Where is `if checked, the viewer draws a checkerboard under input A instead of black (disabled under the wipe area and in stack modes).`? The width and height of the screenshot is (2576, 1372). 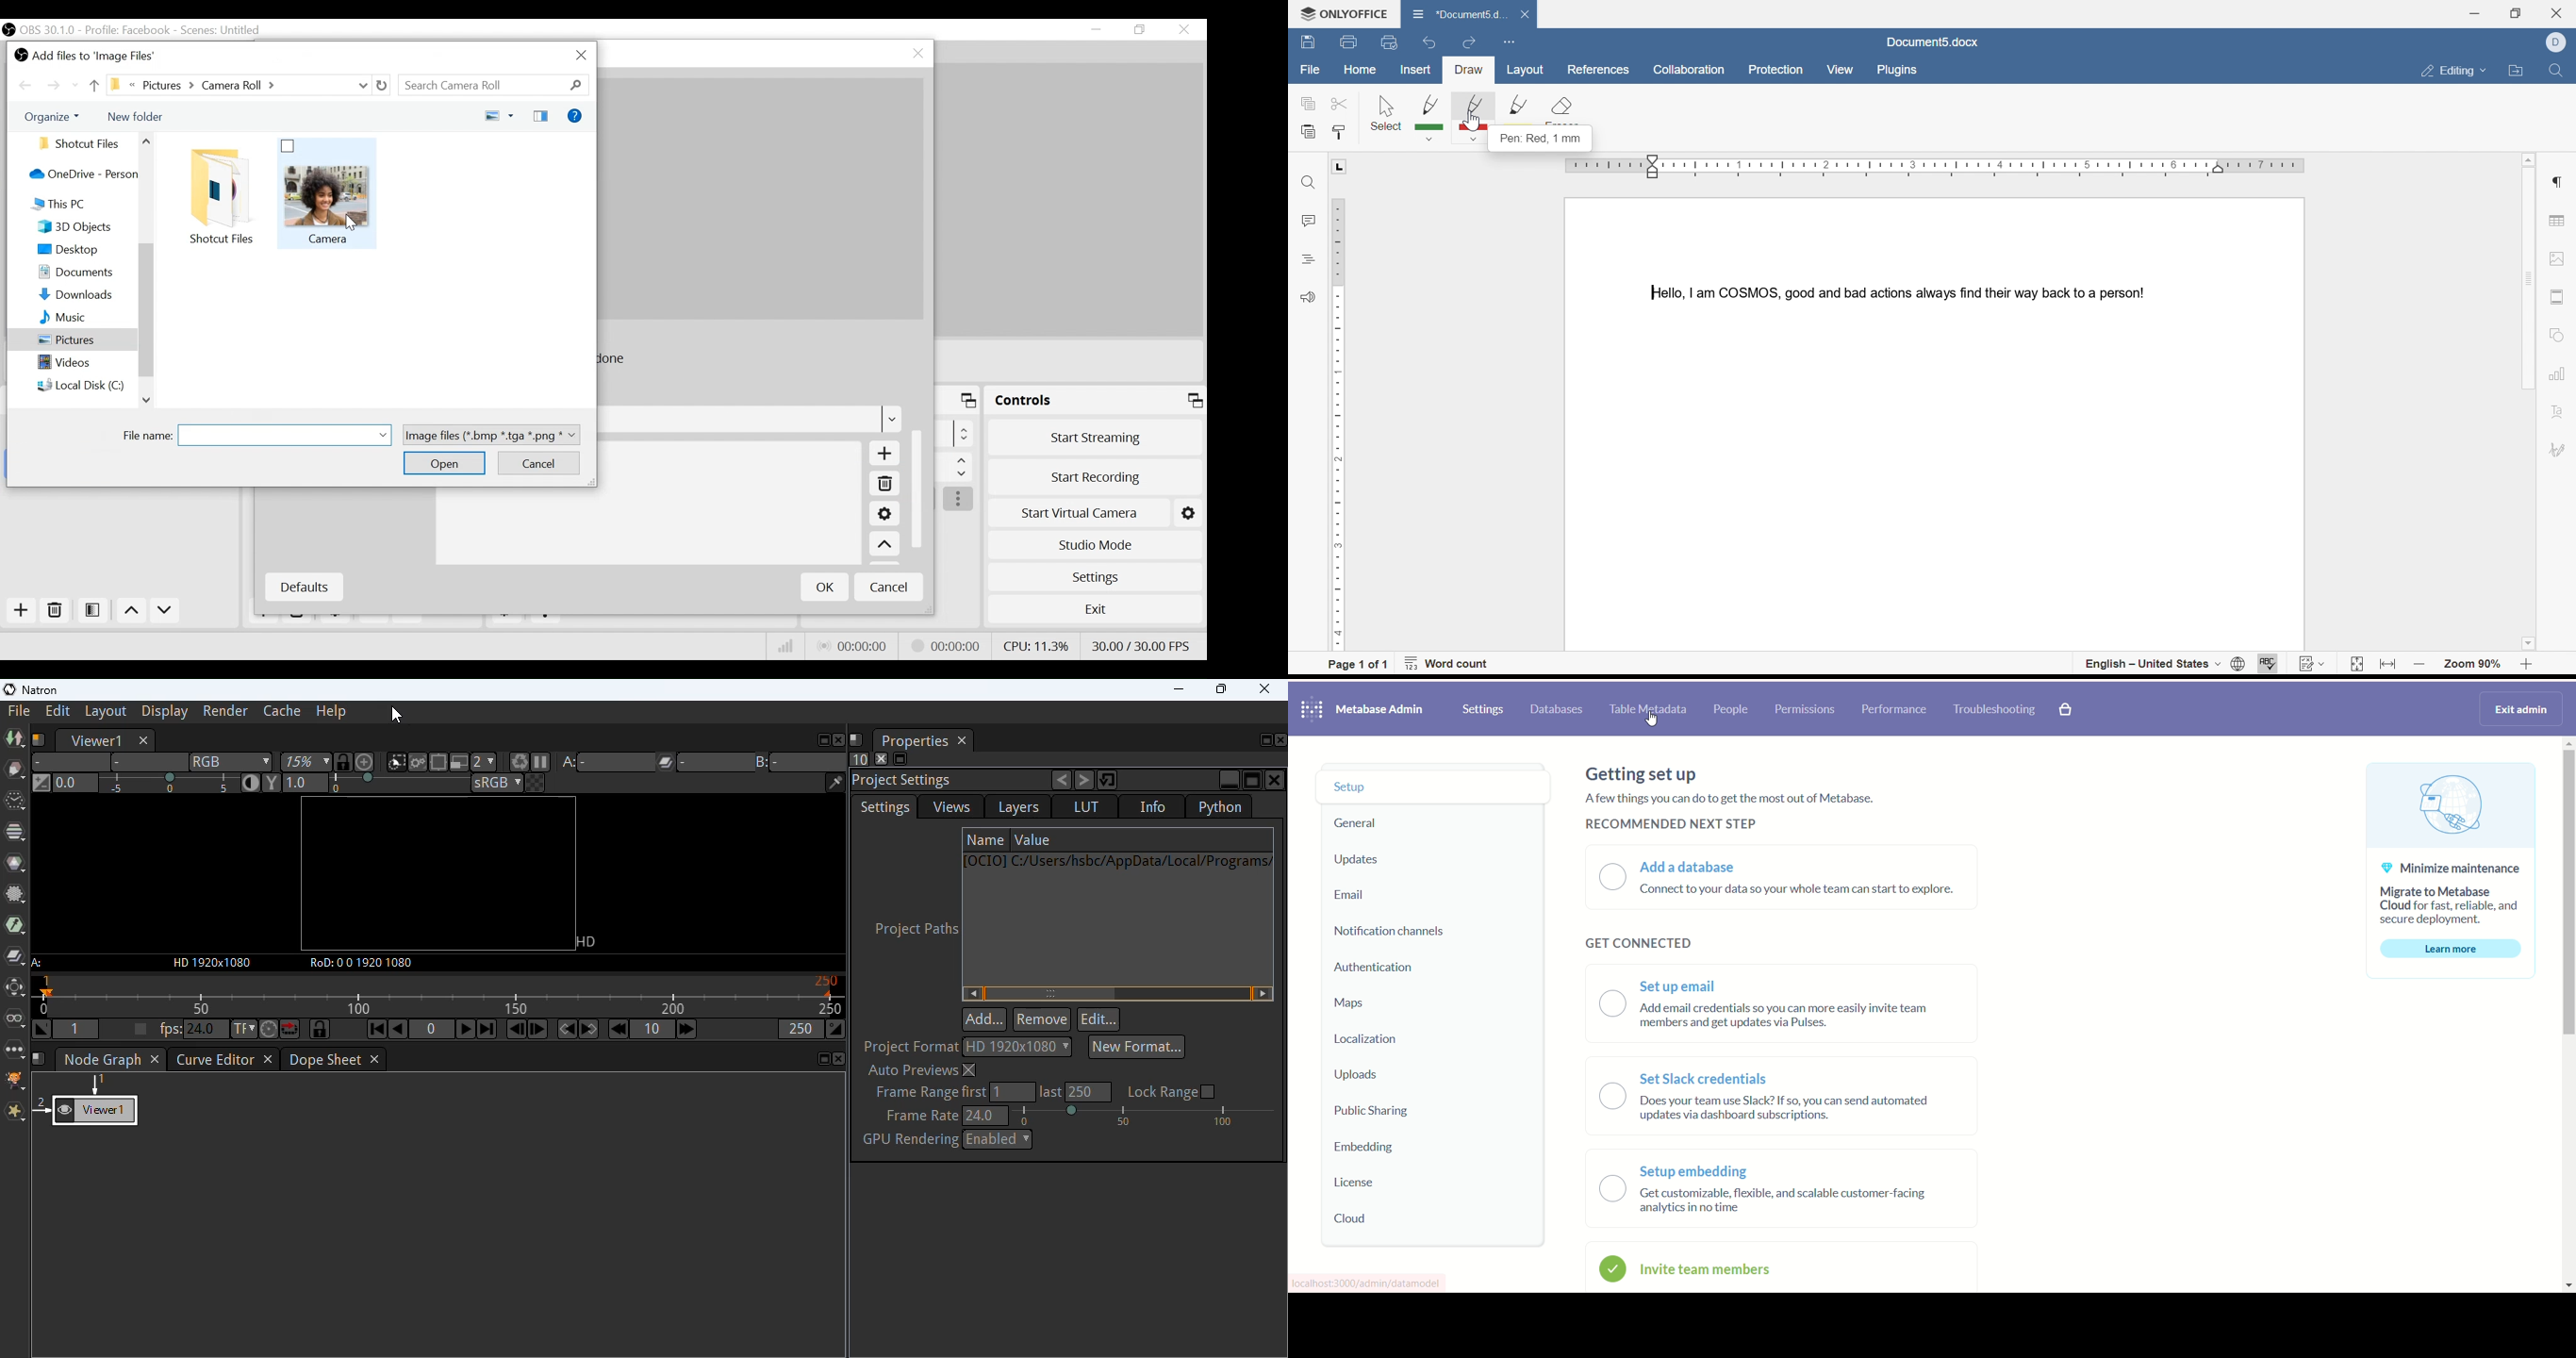 if checked, the viewer draws a checkerboard under input A instead of black (disabled under the wipe area and in stack modes). is located at coordinates (537, 784).